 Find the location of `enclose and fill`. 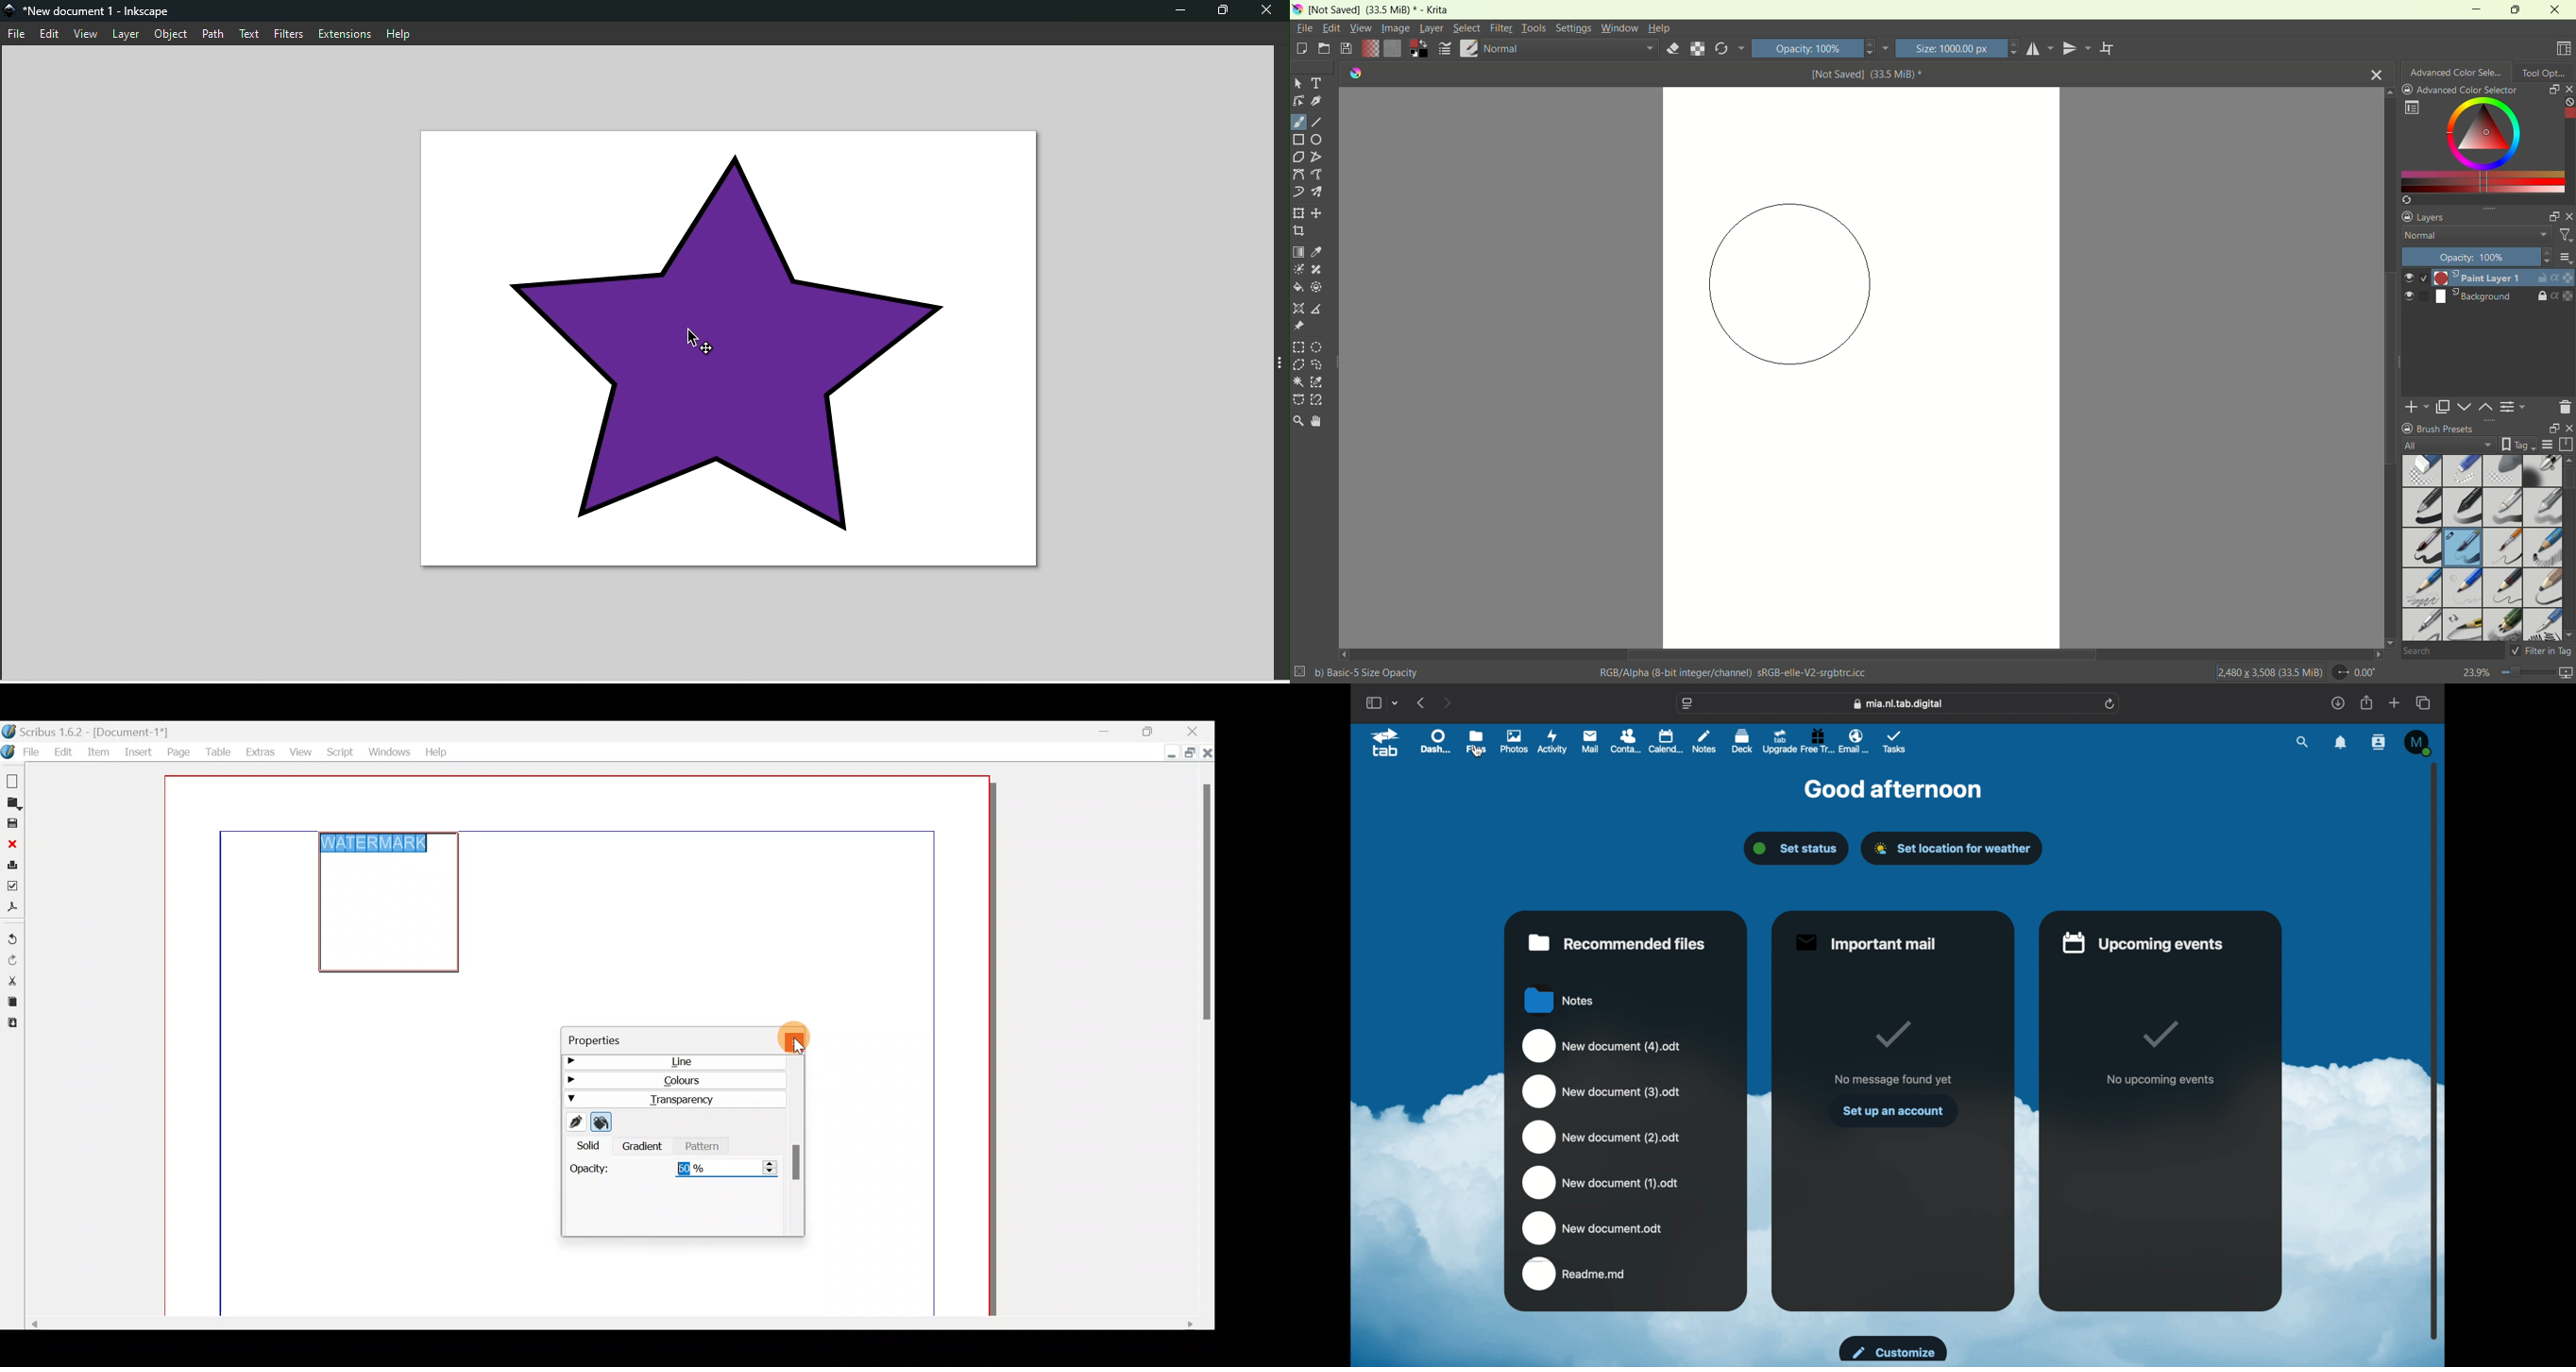

enclose and fill is located at coordinates (1316, 288).